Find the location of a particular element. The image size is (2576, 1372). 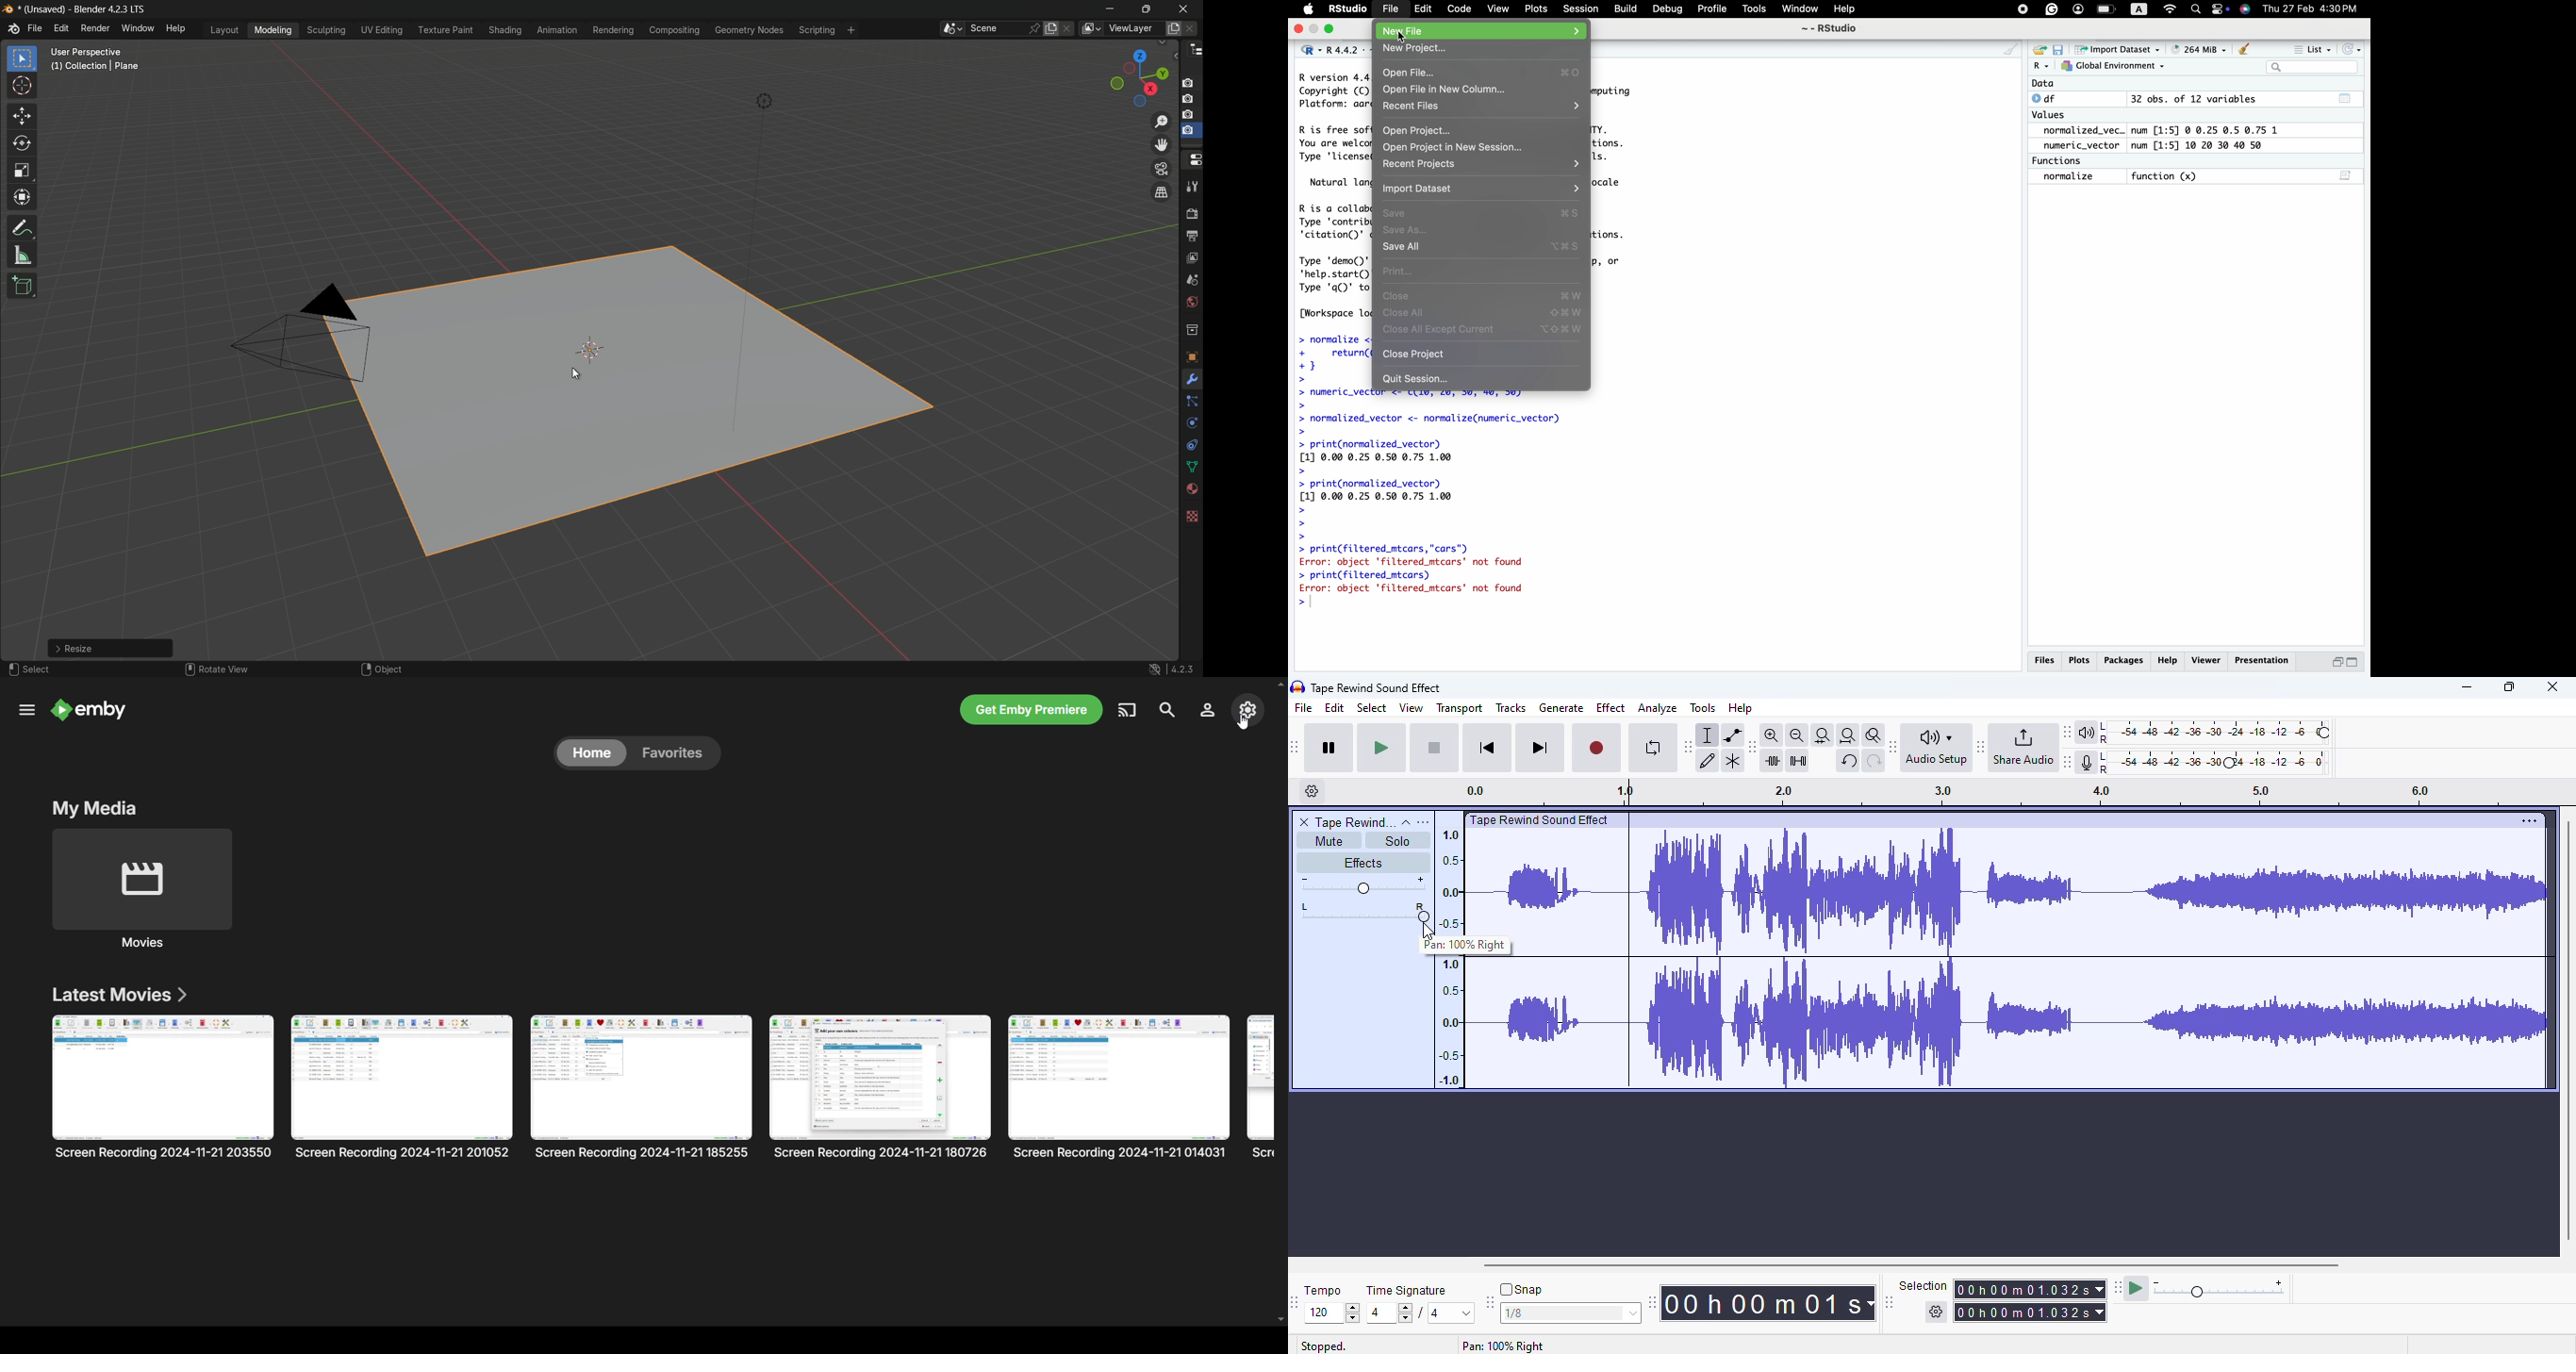

search is located at coordinates (2196, 10).